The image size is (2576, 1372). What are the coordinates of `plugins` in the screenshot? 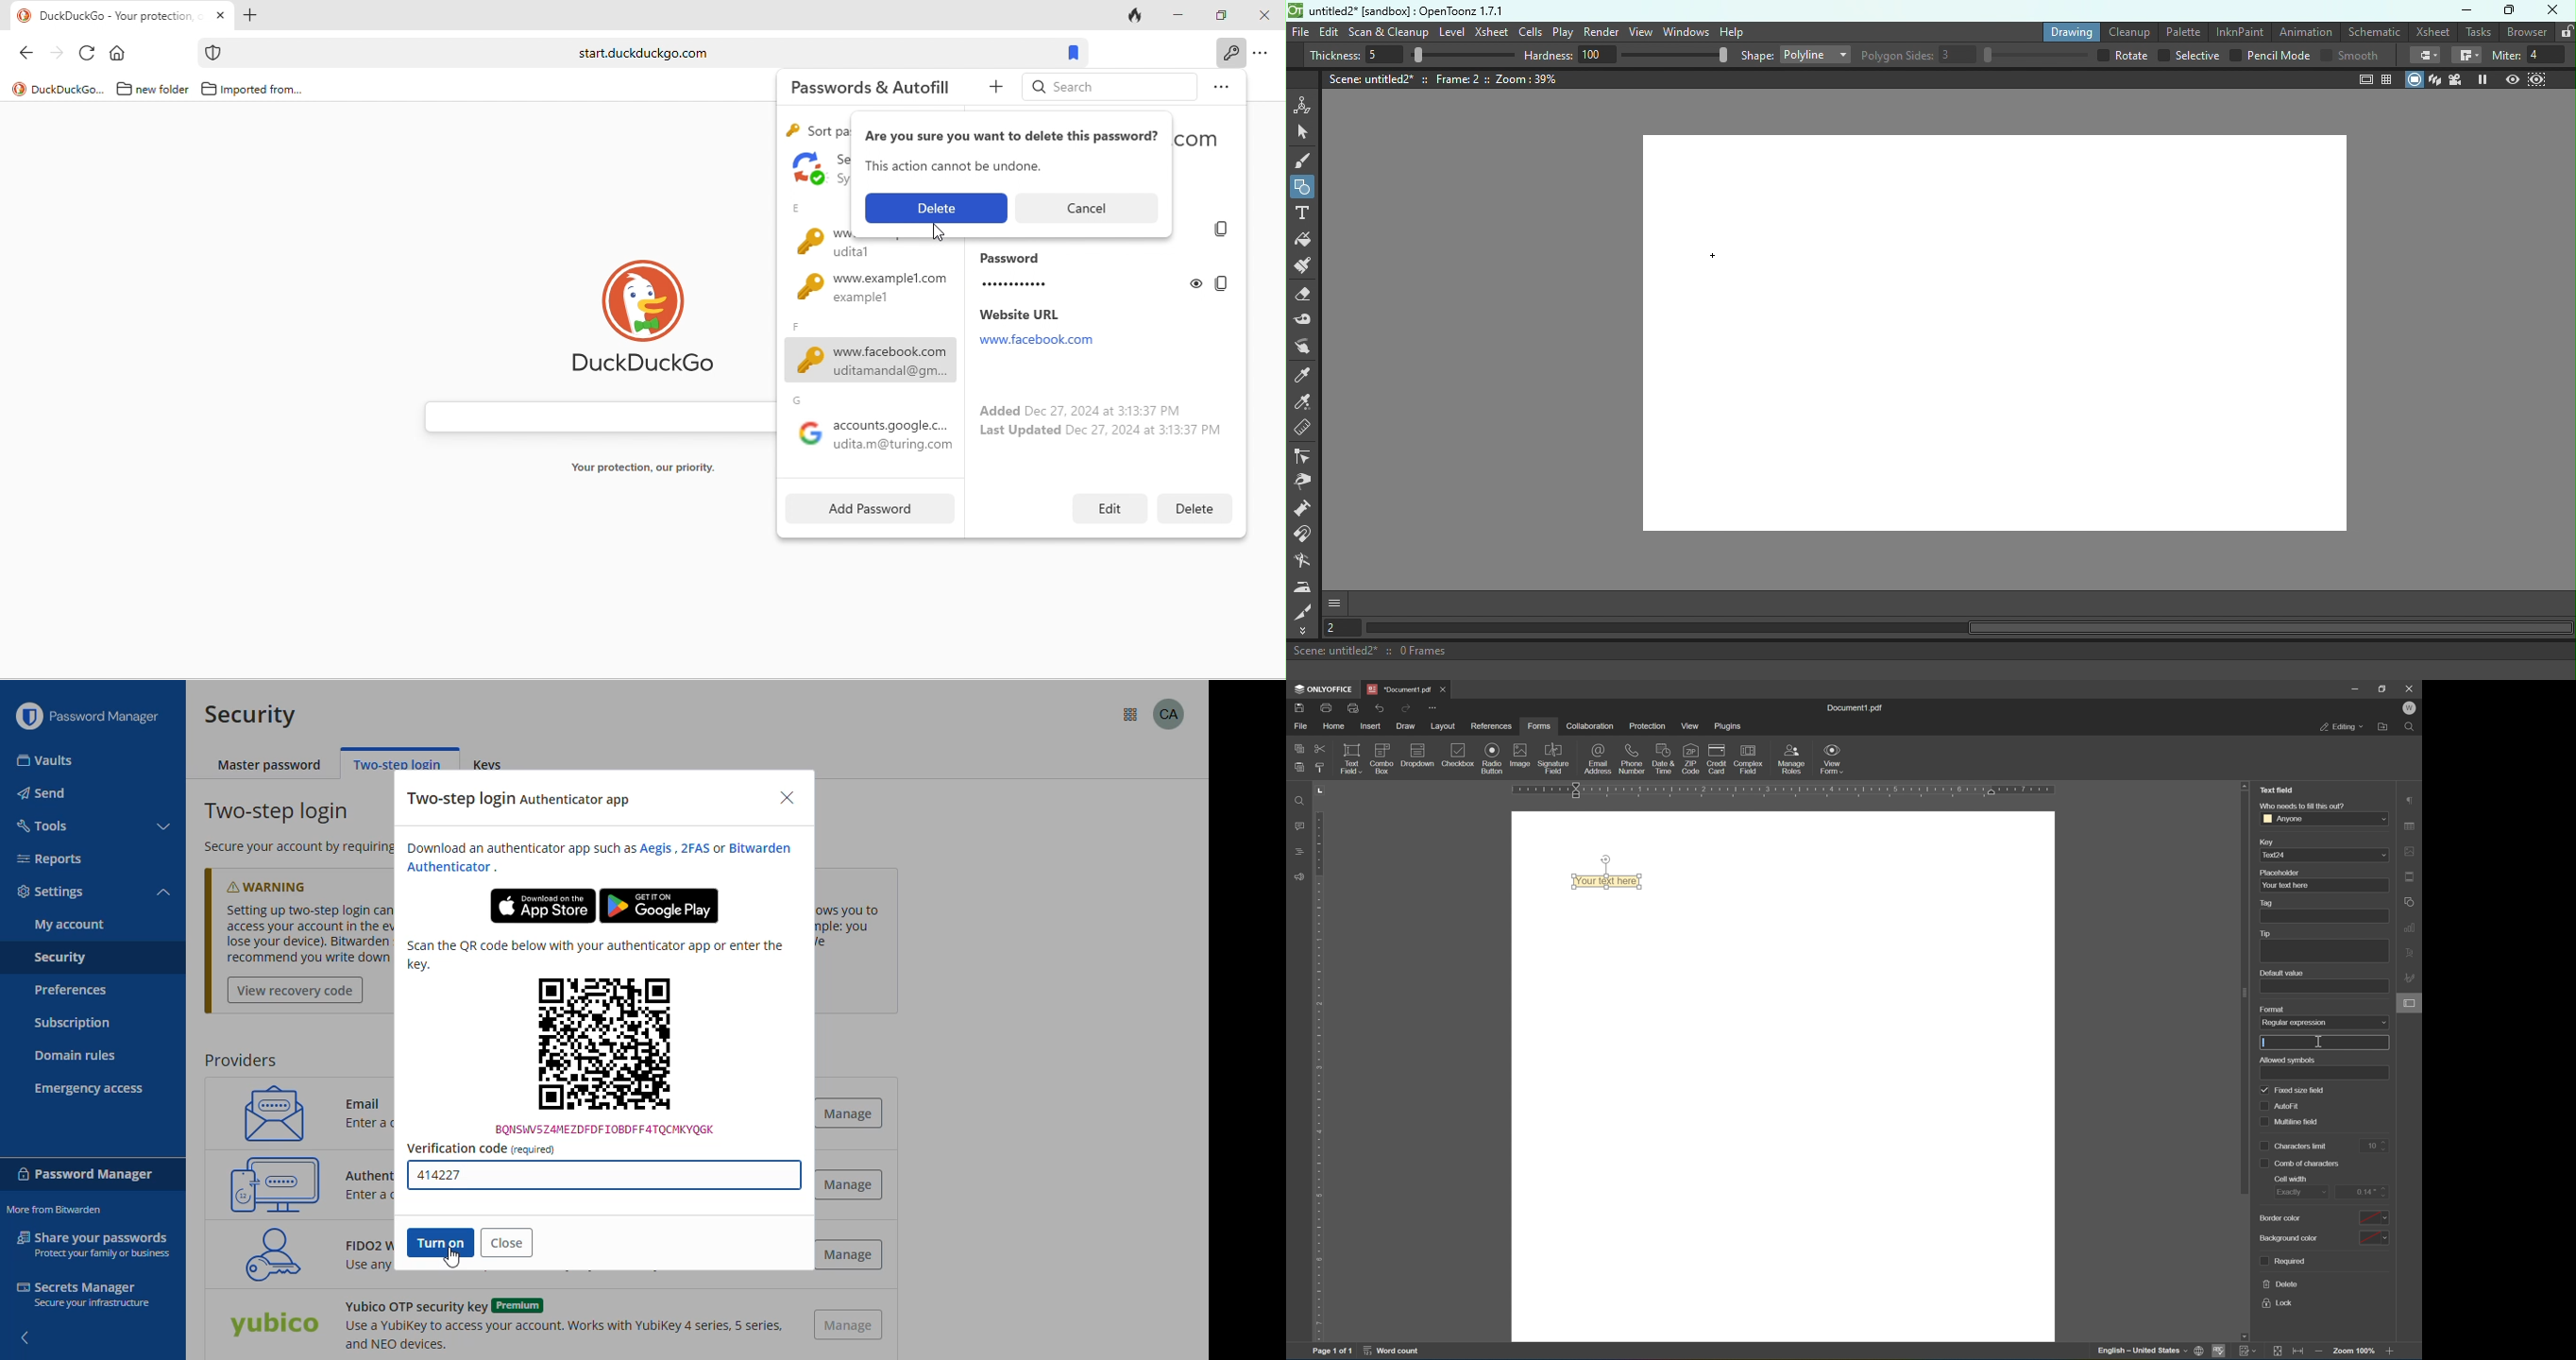 It's located at (1729, 726).